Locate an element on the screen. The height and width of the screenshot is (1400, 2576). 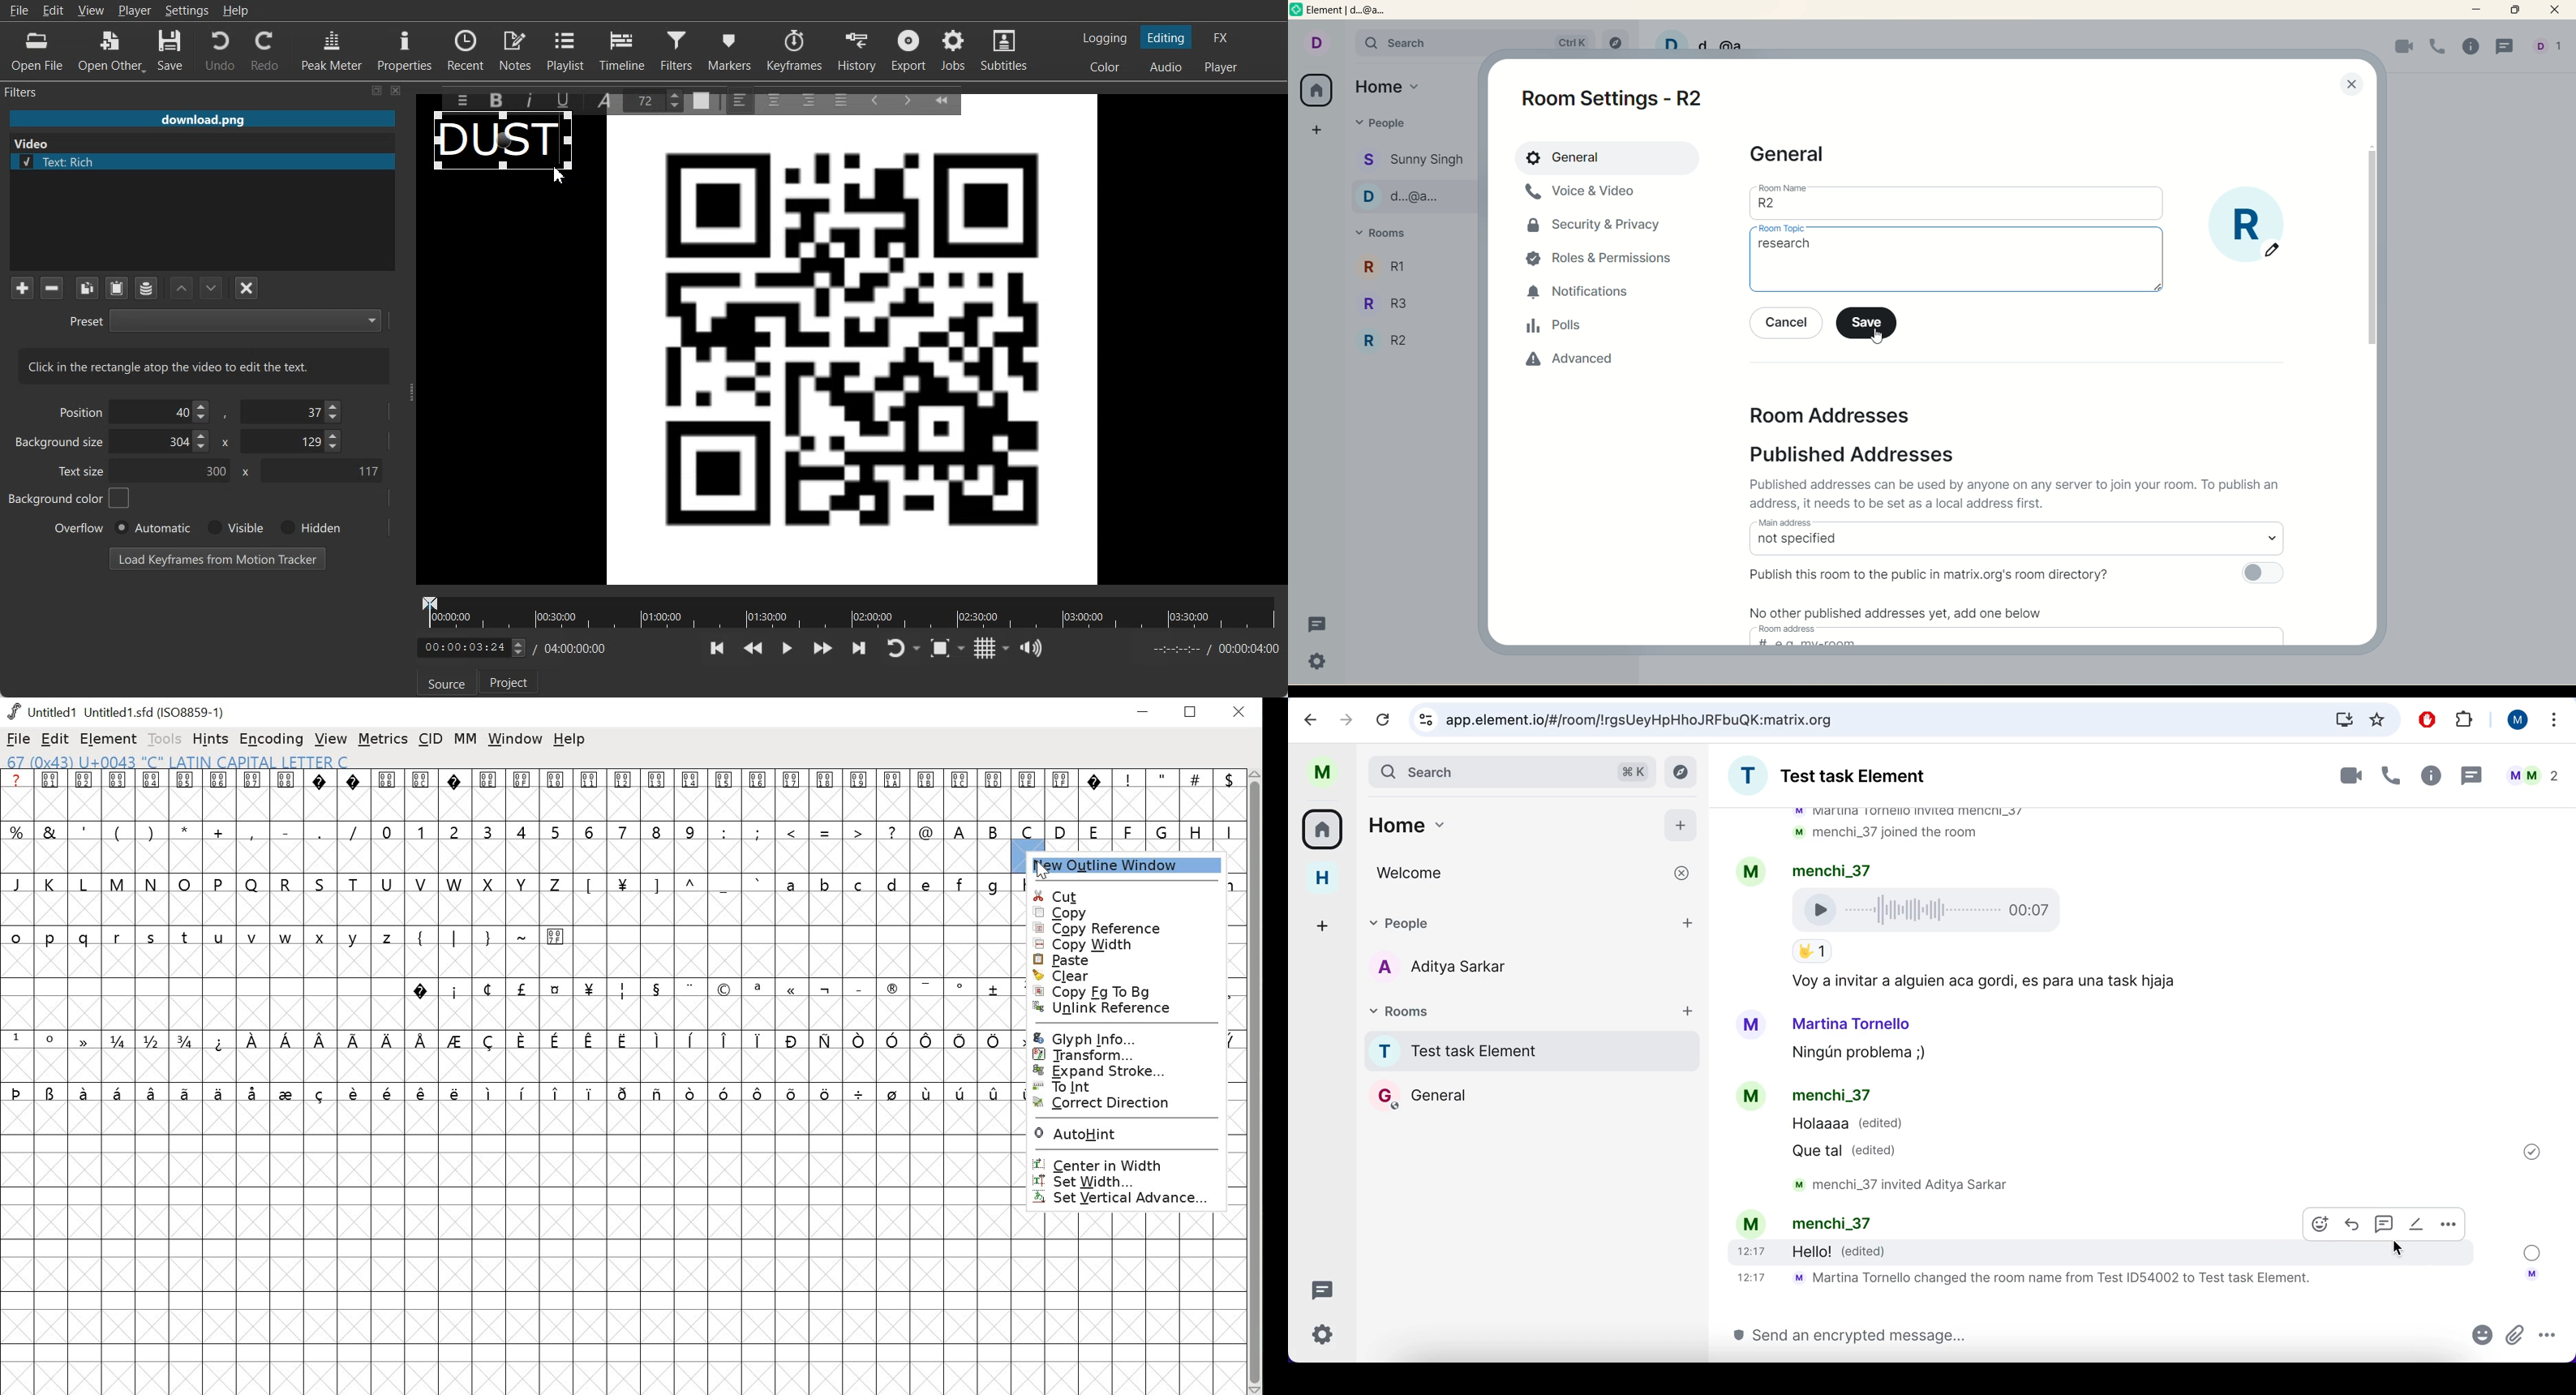
Help is located at coordinates (236, 11).